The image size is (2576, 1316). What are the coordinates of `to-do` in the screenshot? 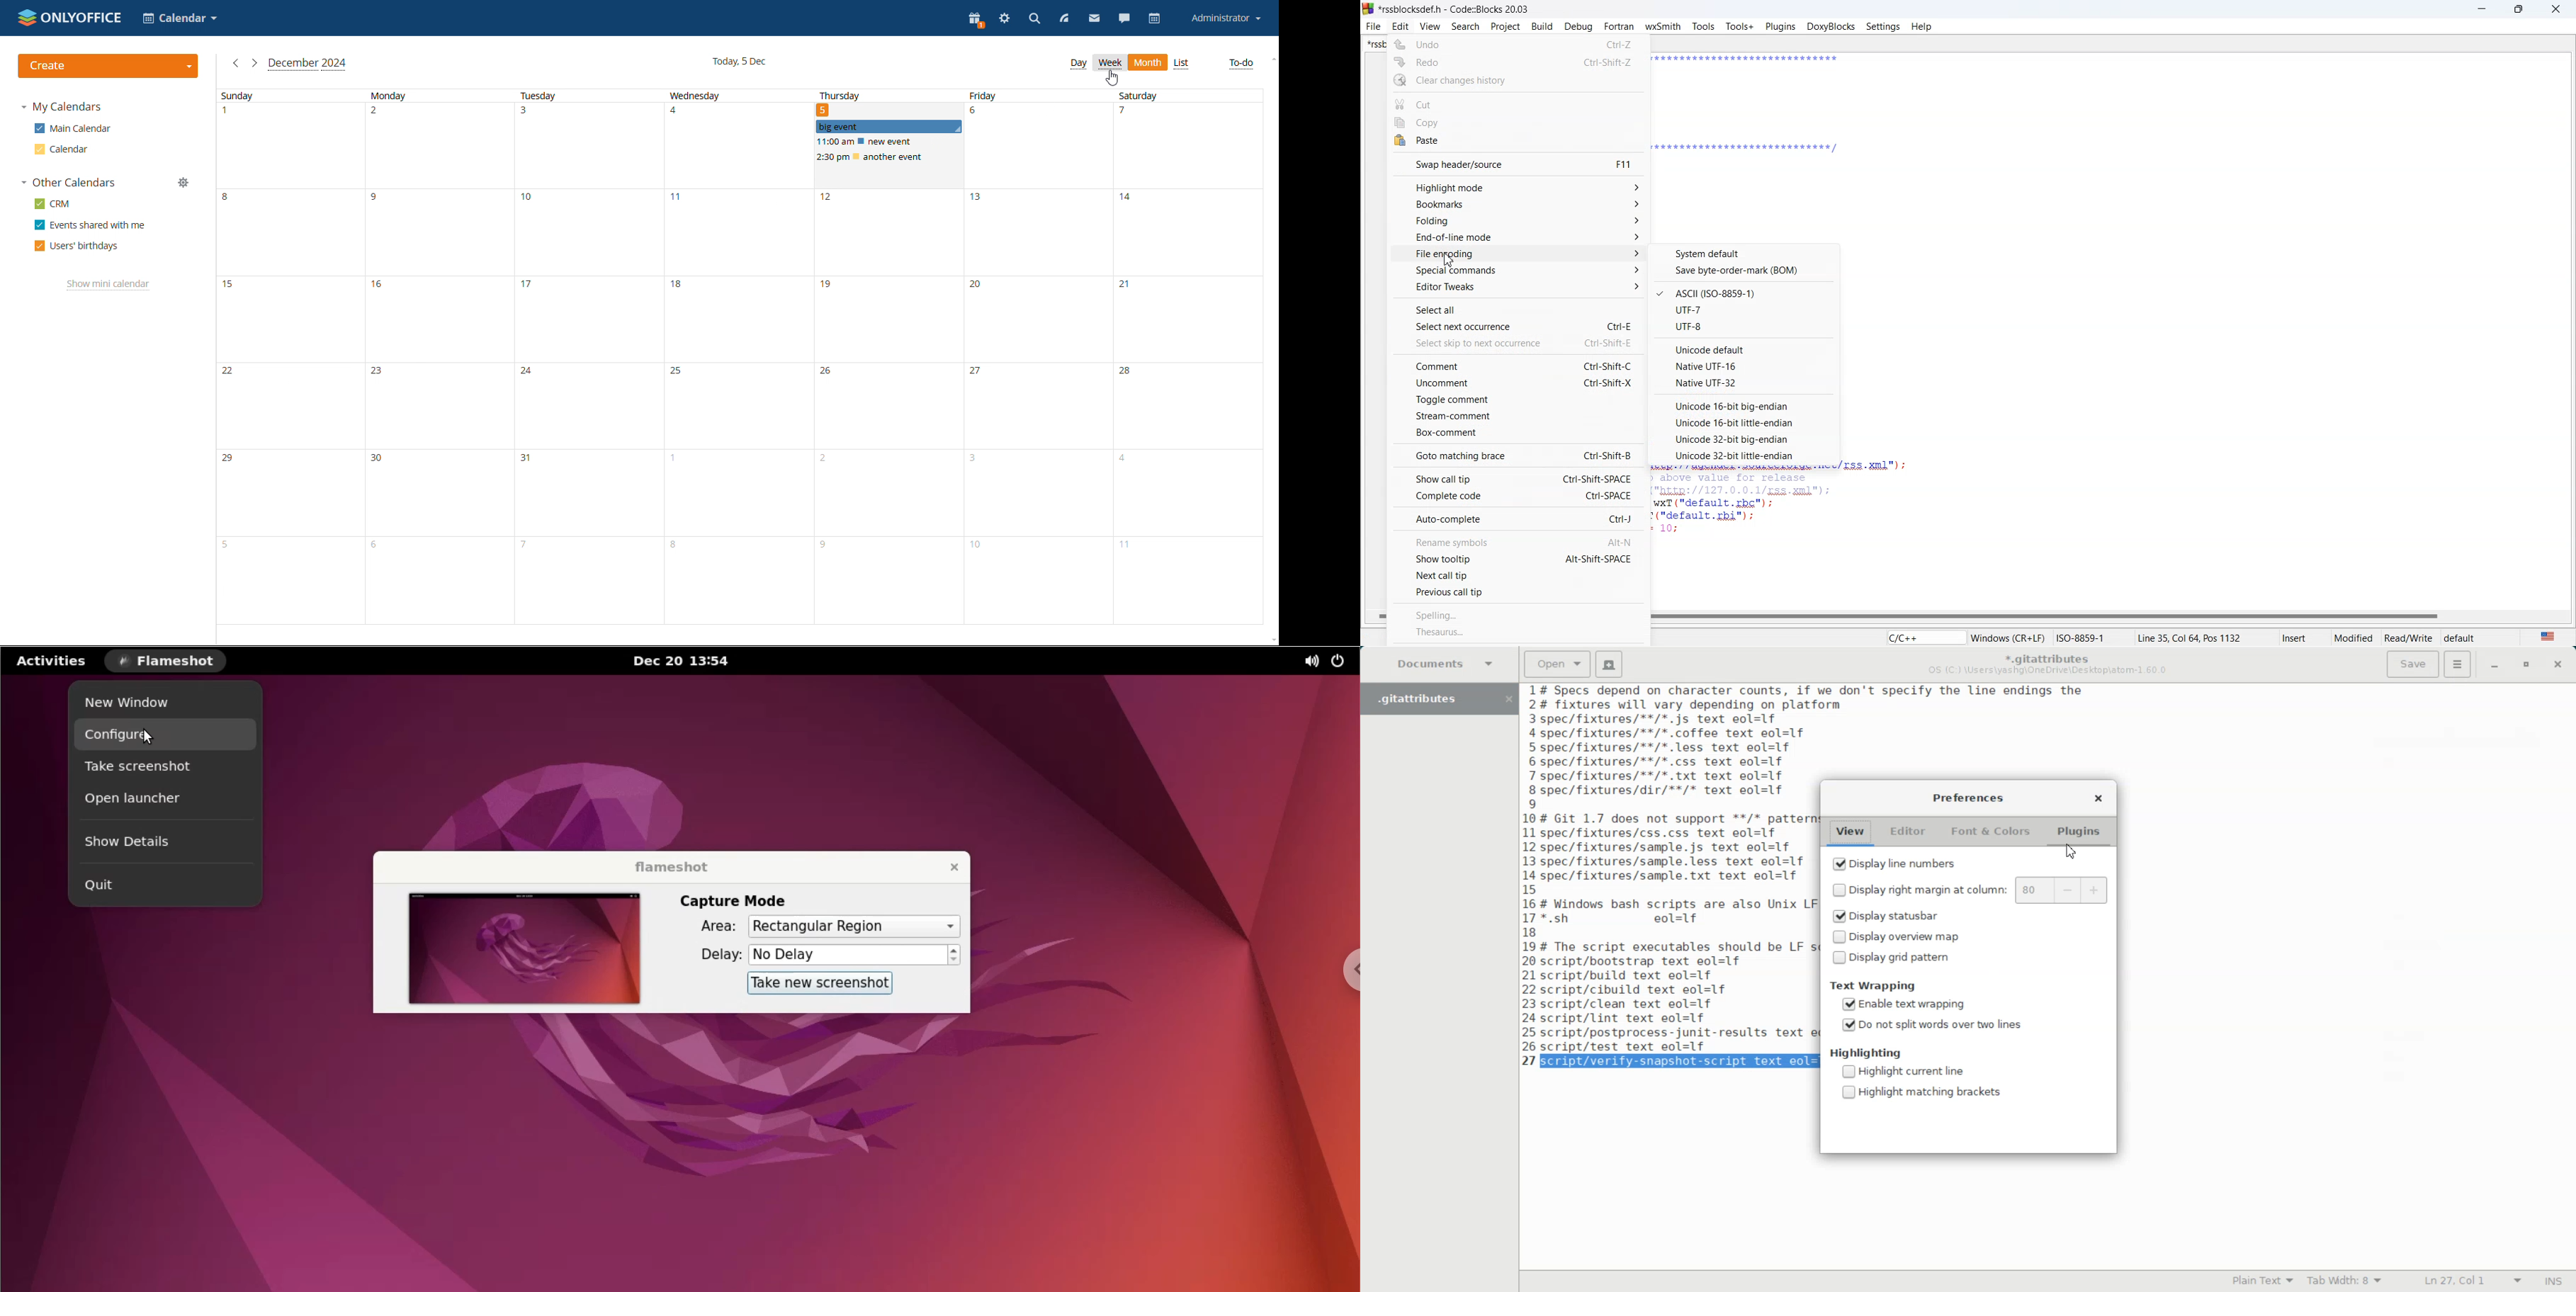 It's located at (1242, 64).